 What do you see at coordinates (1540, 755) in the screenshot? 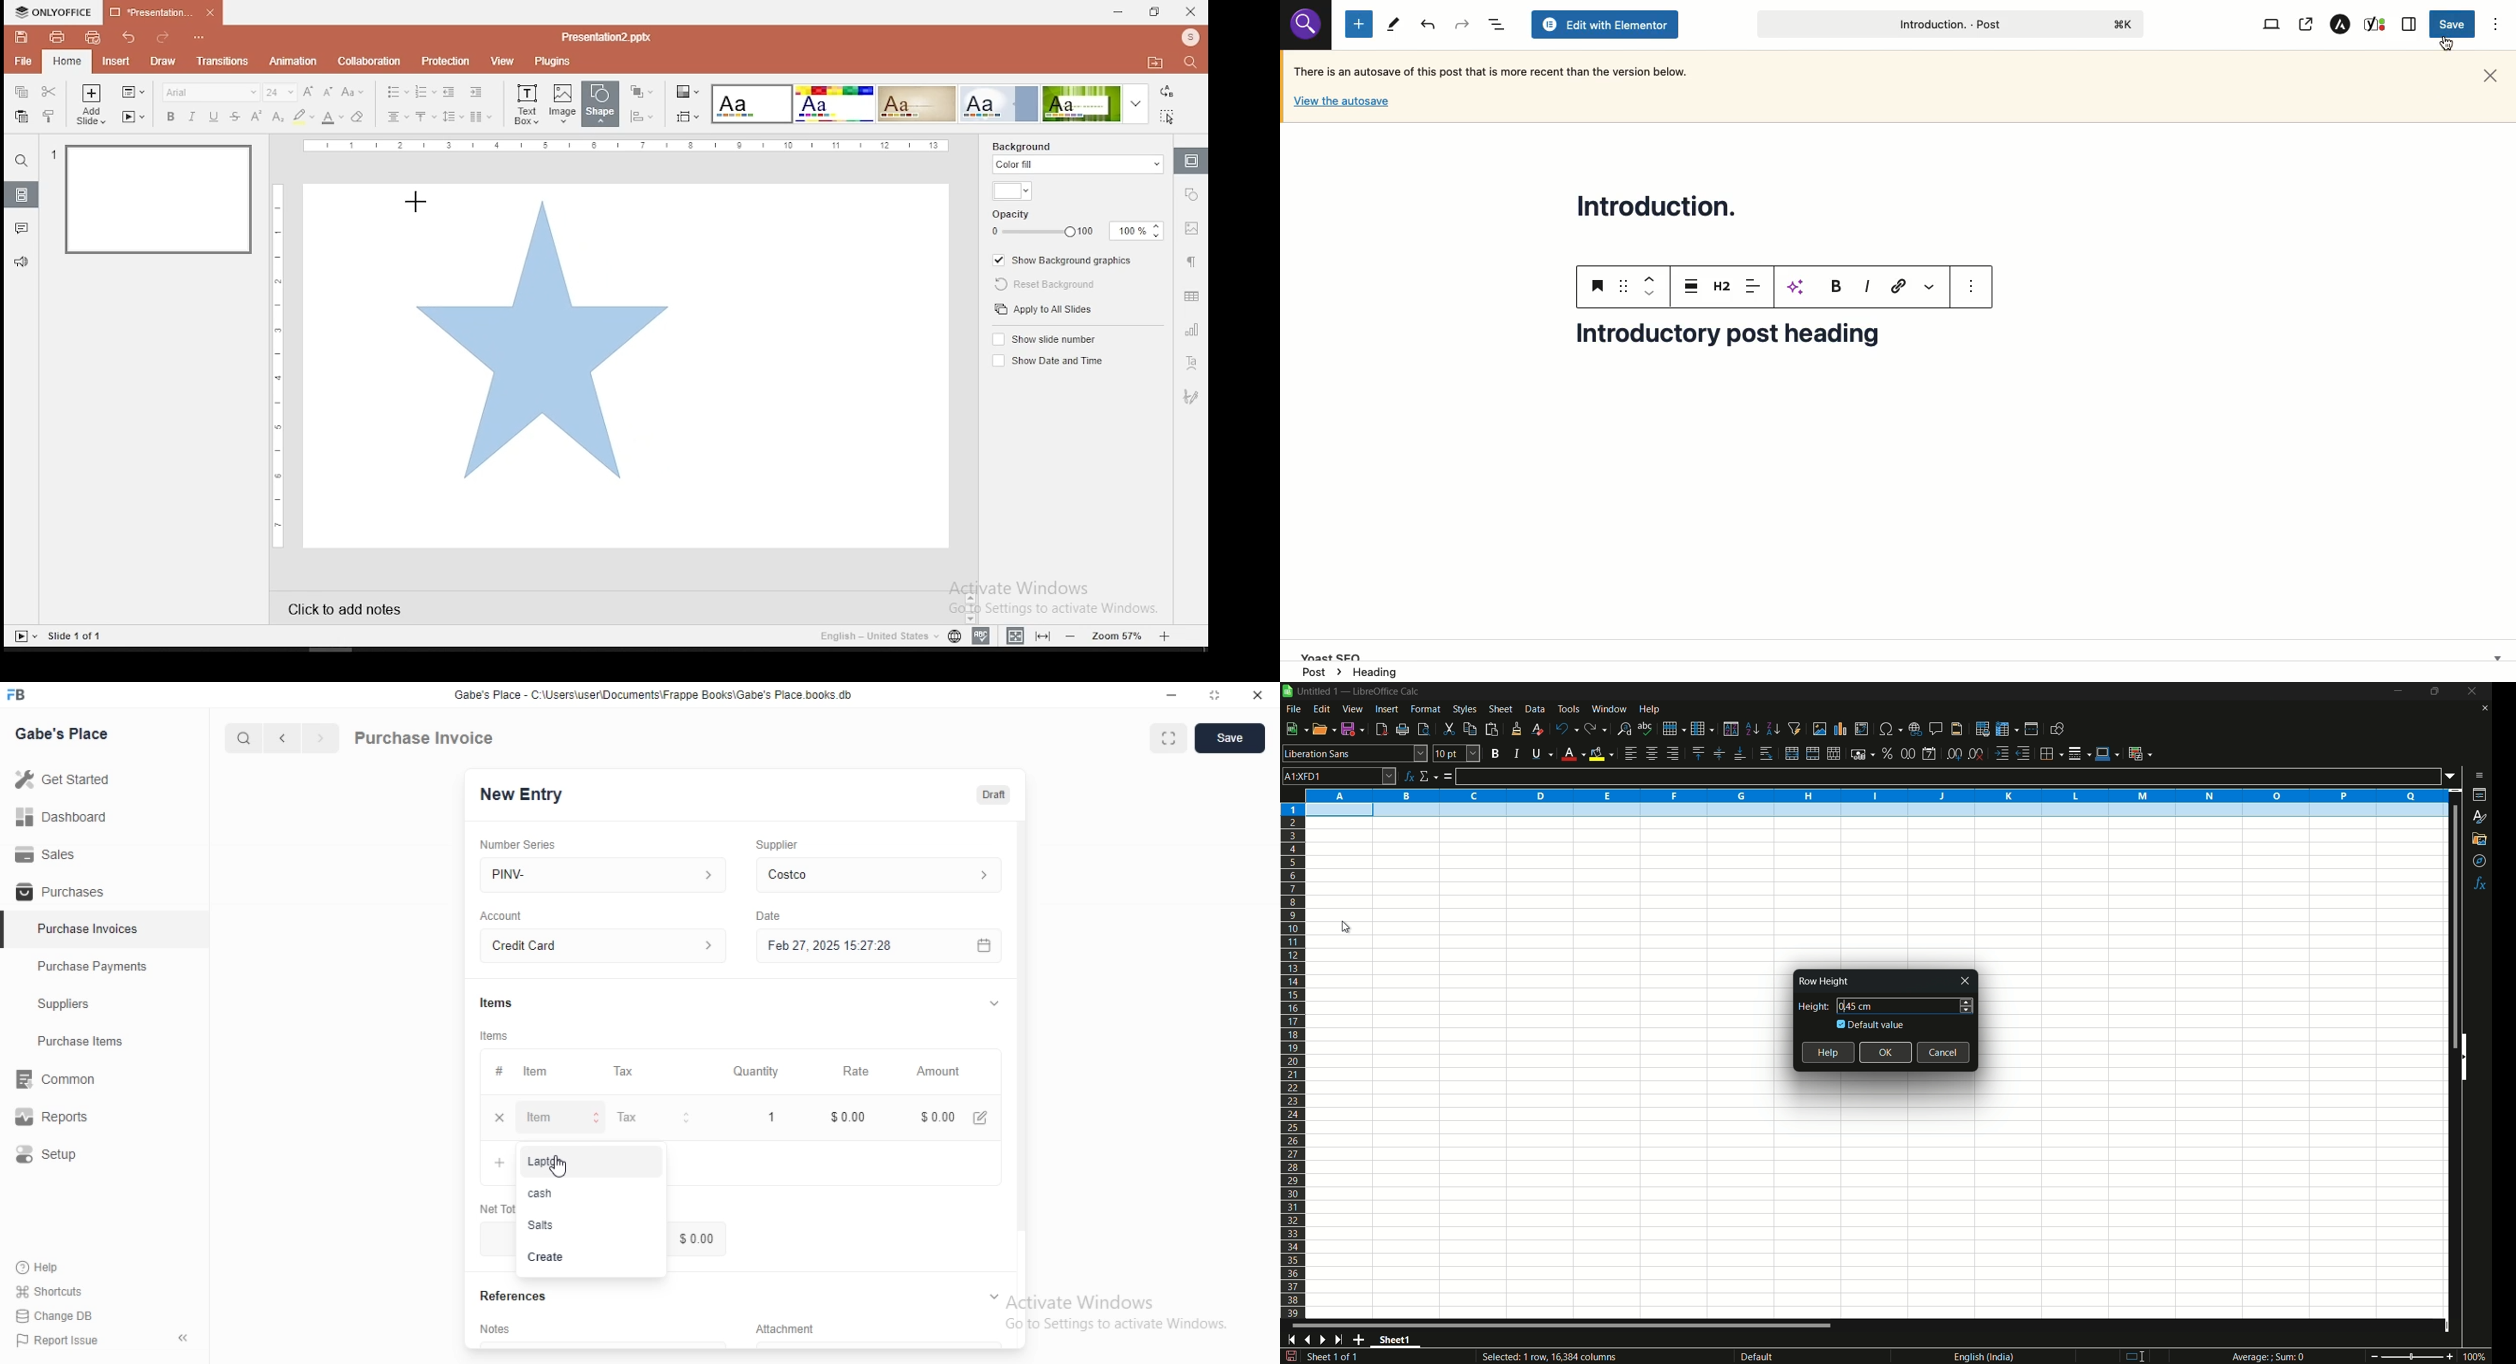
I see `underline` at bounding box center [1540, 755].